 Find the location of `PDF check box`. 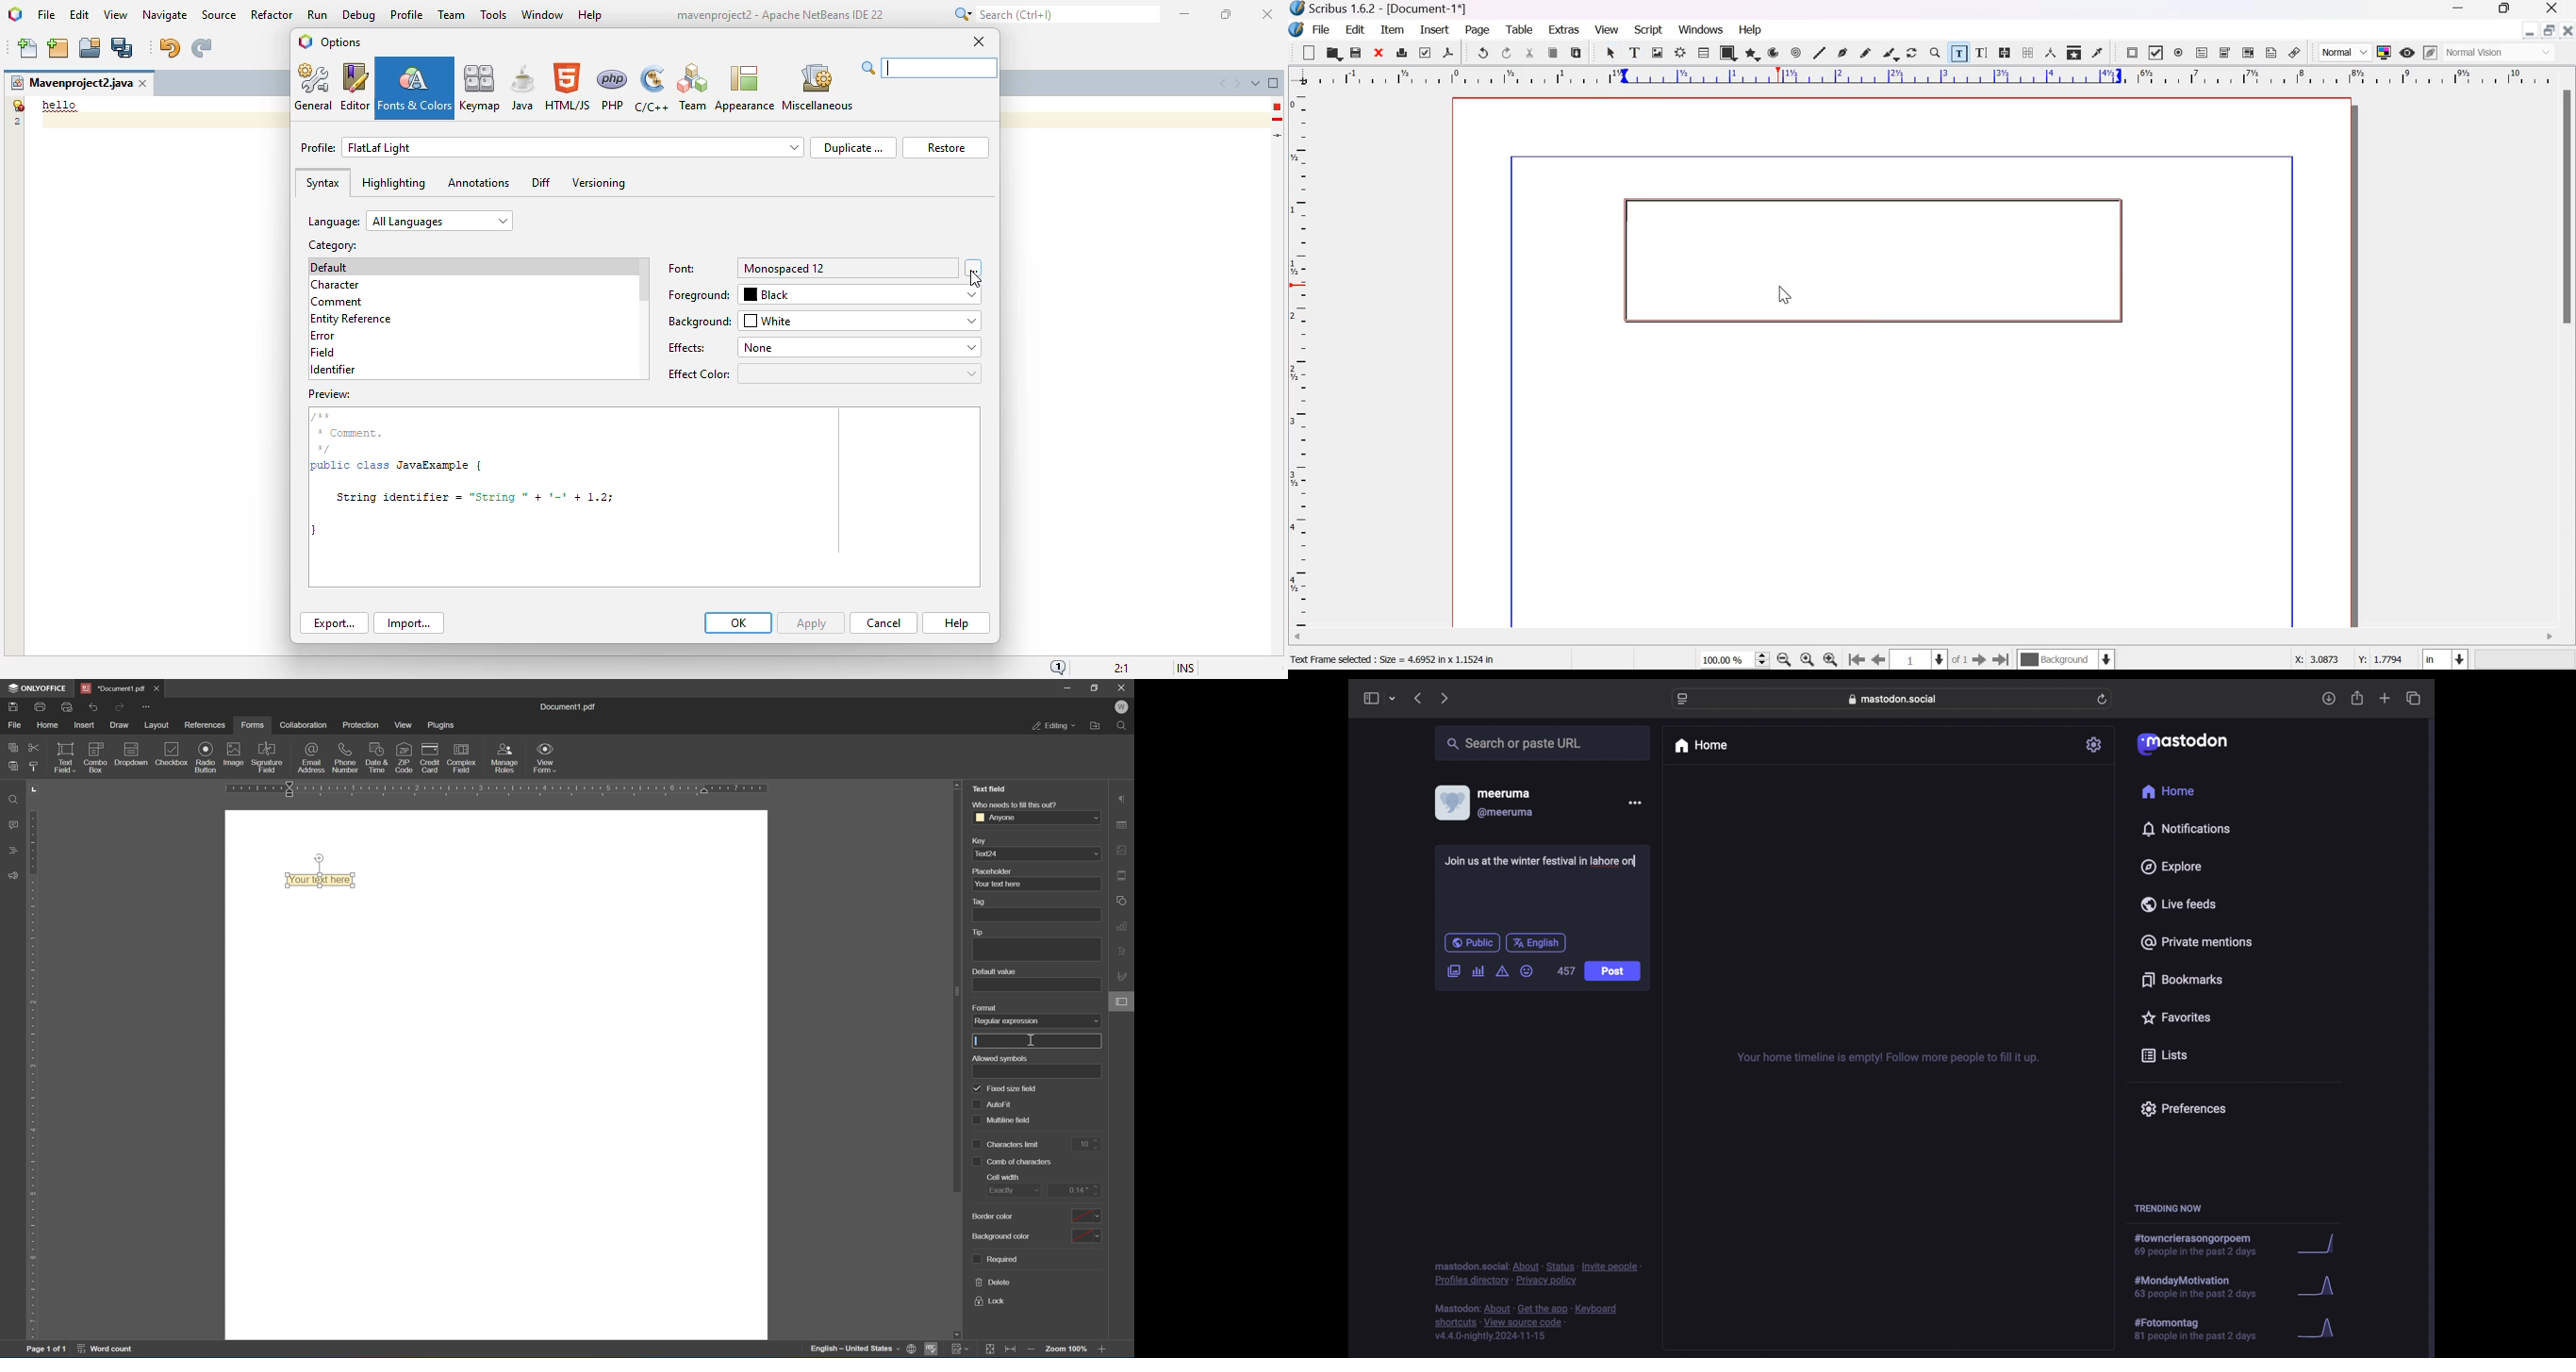

PDF check box is located at coordinates (2155, 53).